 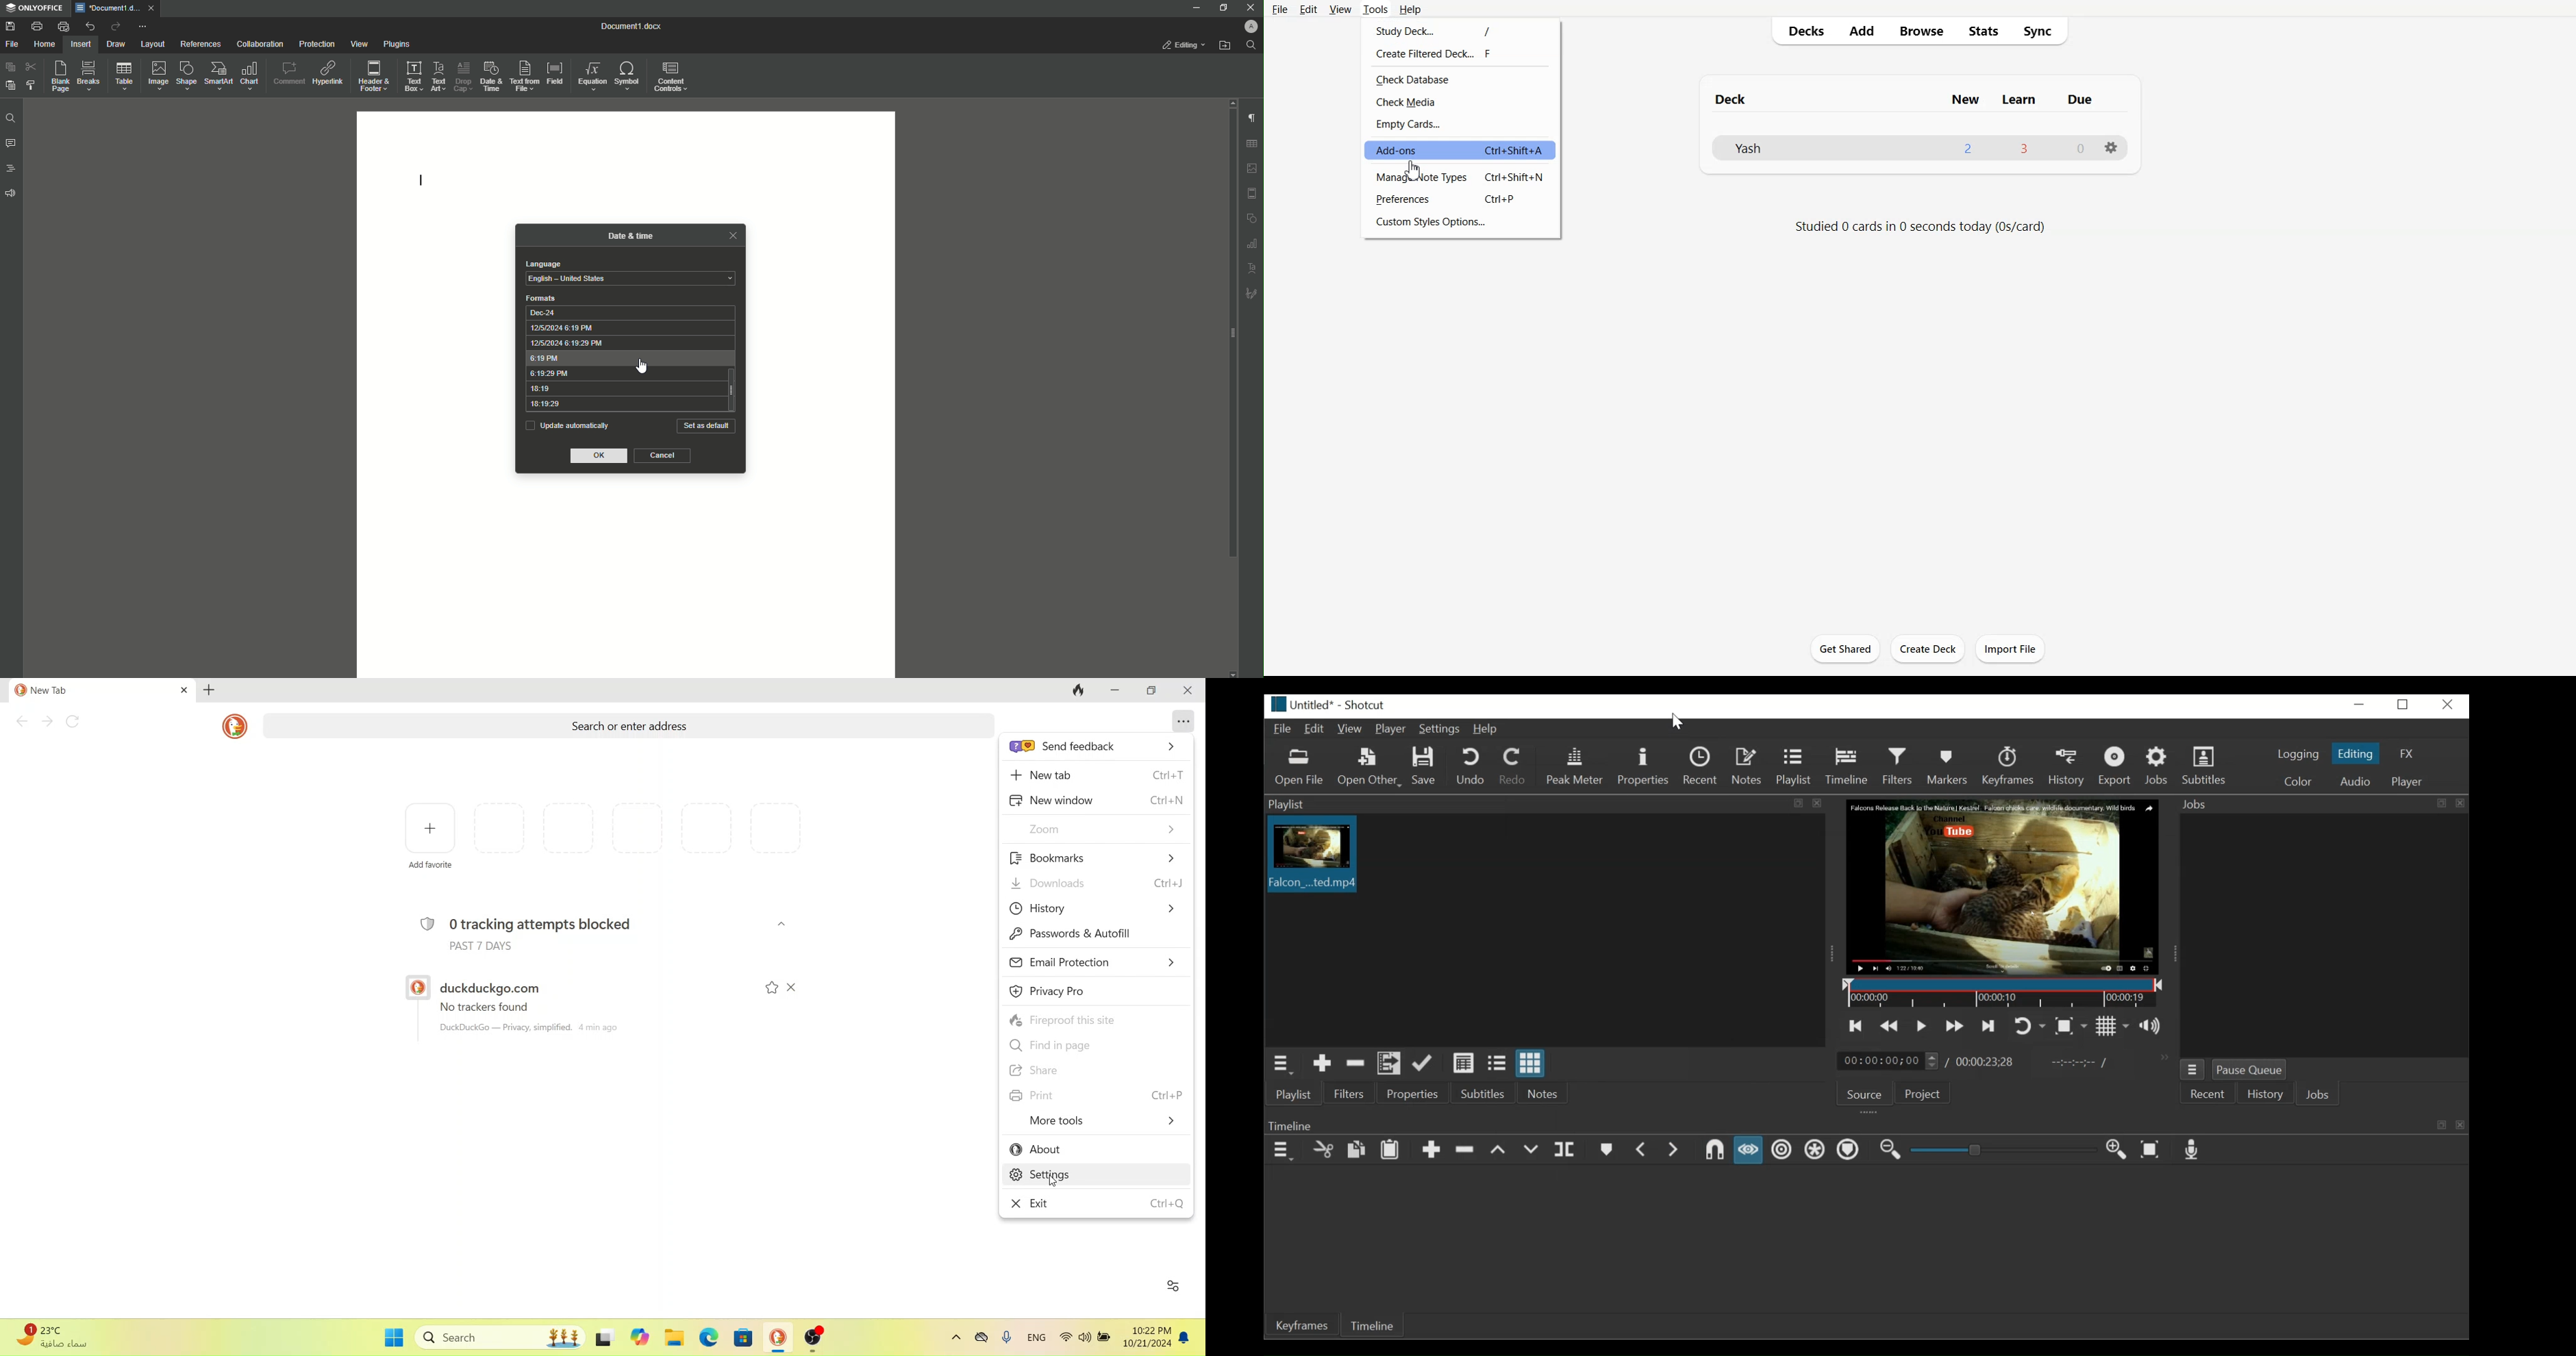 What do you see at coordinates (1920, 1025) in the screenshot?
I see `Toggle play or pause` at bounding box center [1920, 1025].